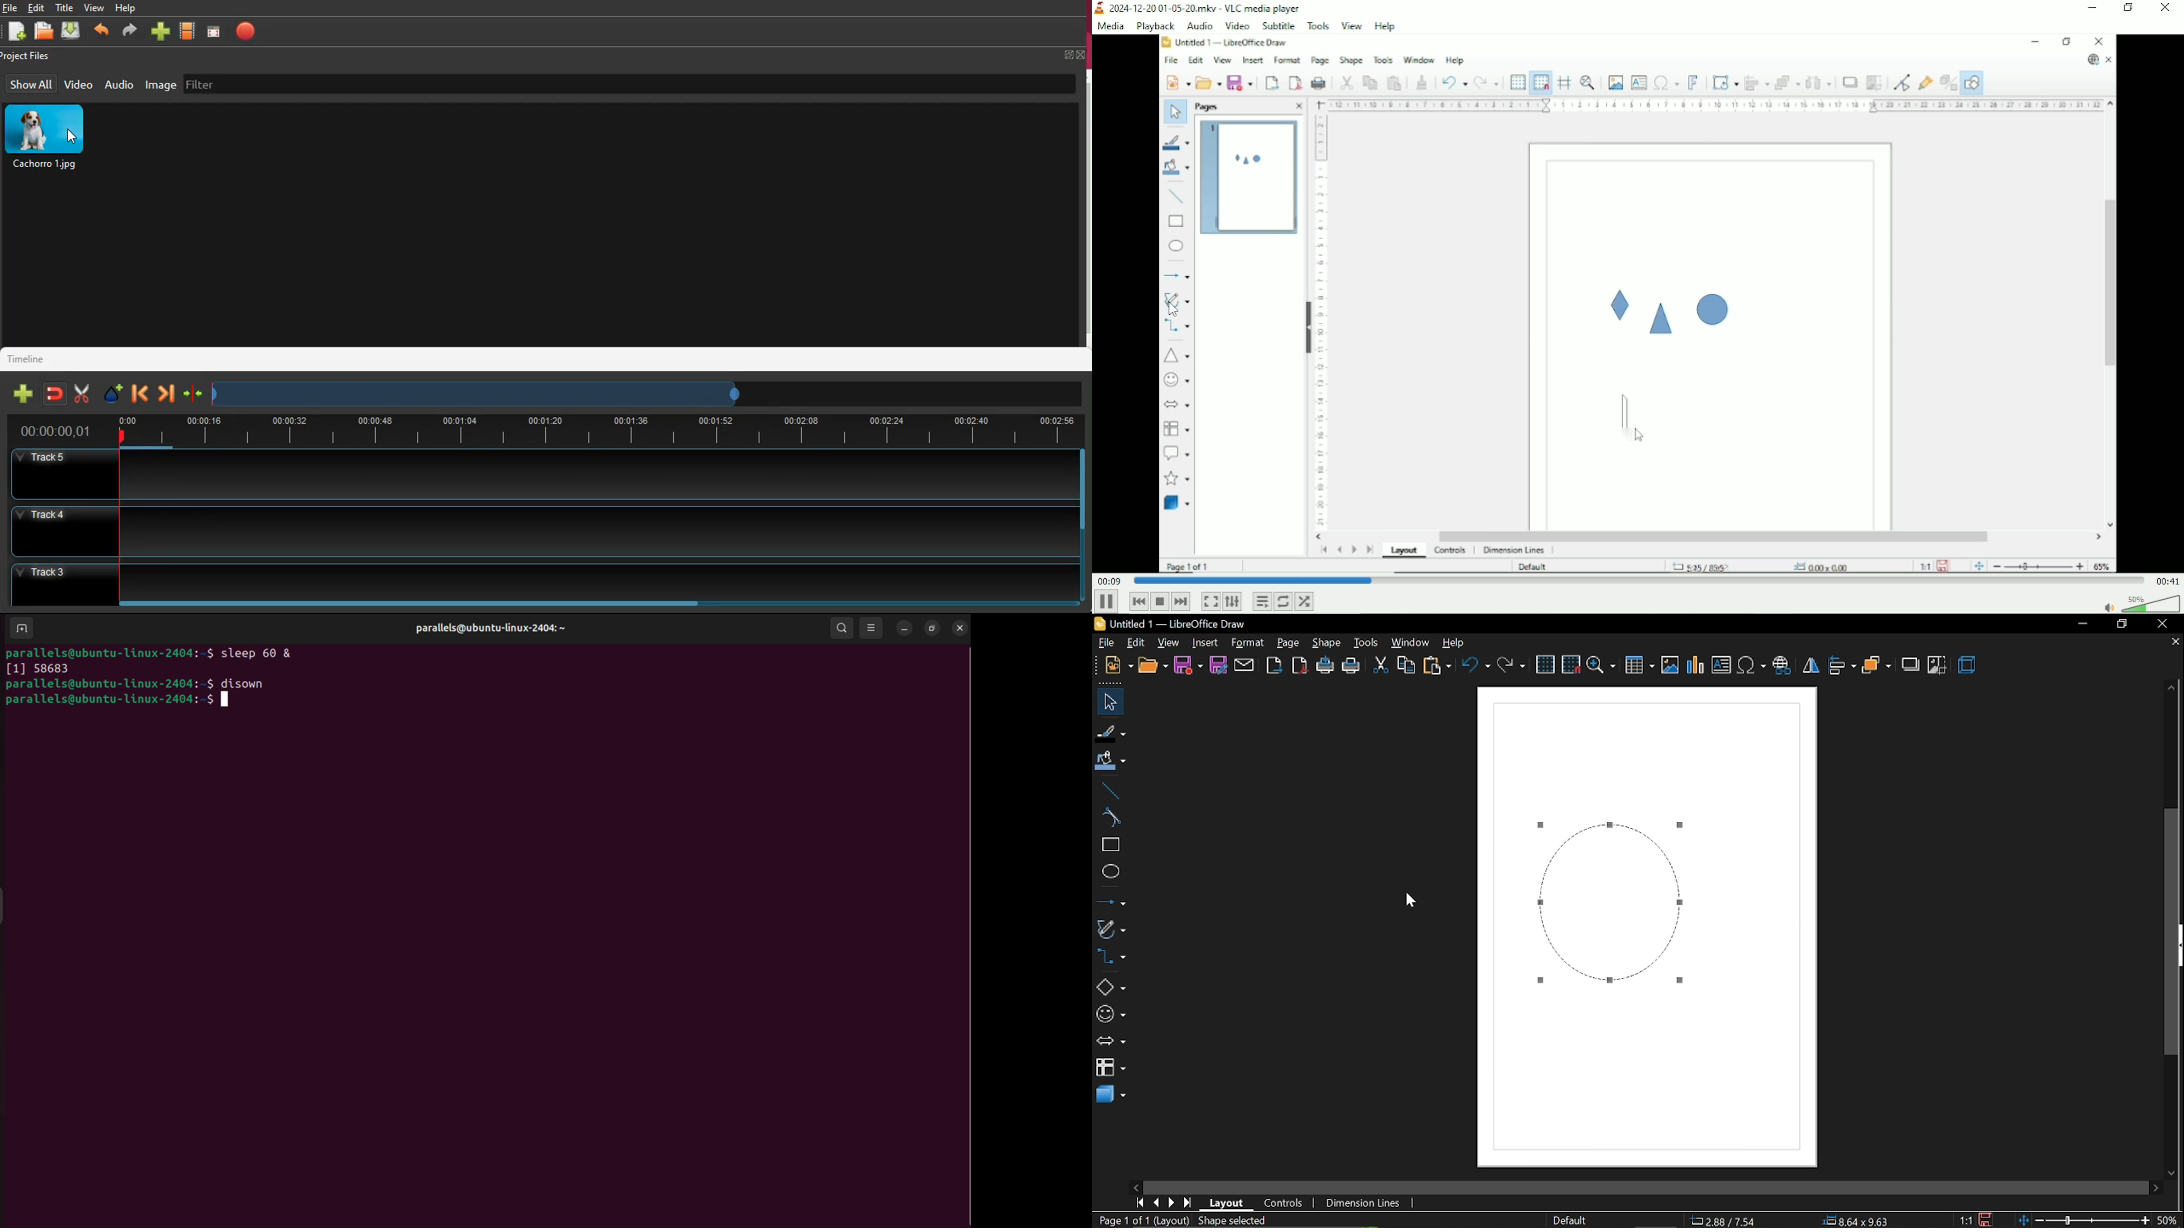  Describe the element at coordinates (1912, 664) in the screenshot. I see `shadow` at that location.